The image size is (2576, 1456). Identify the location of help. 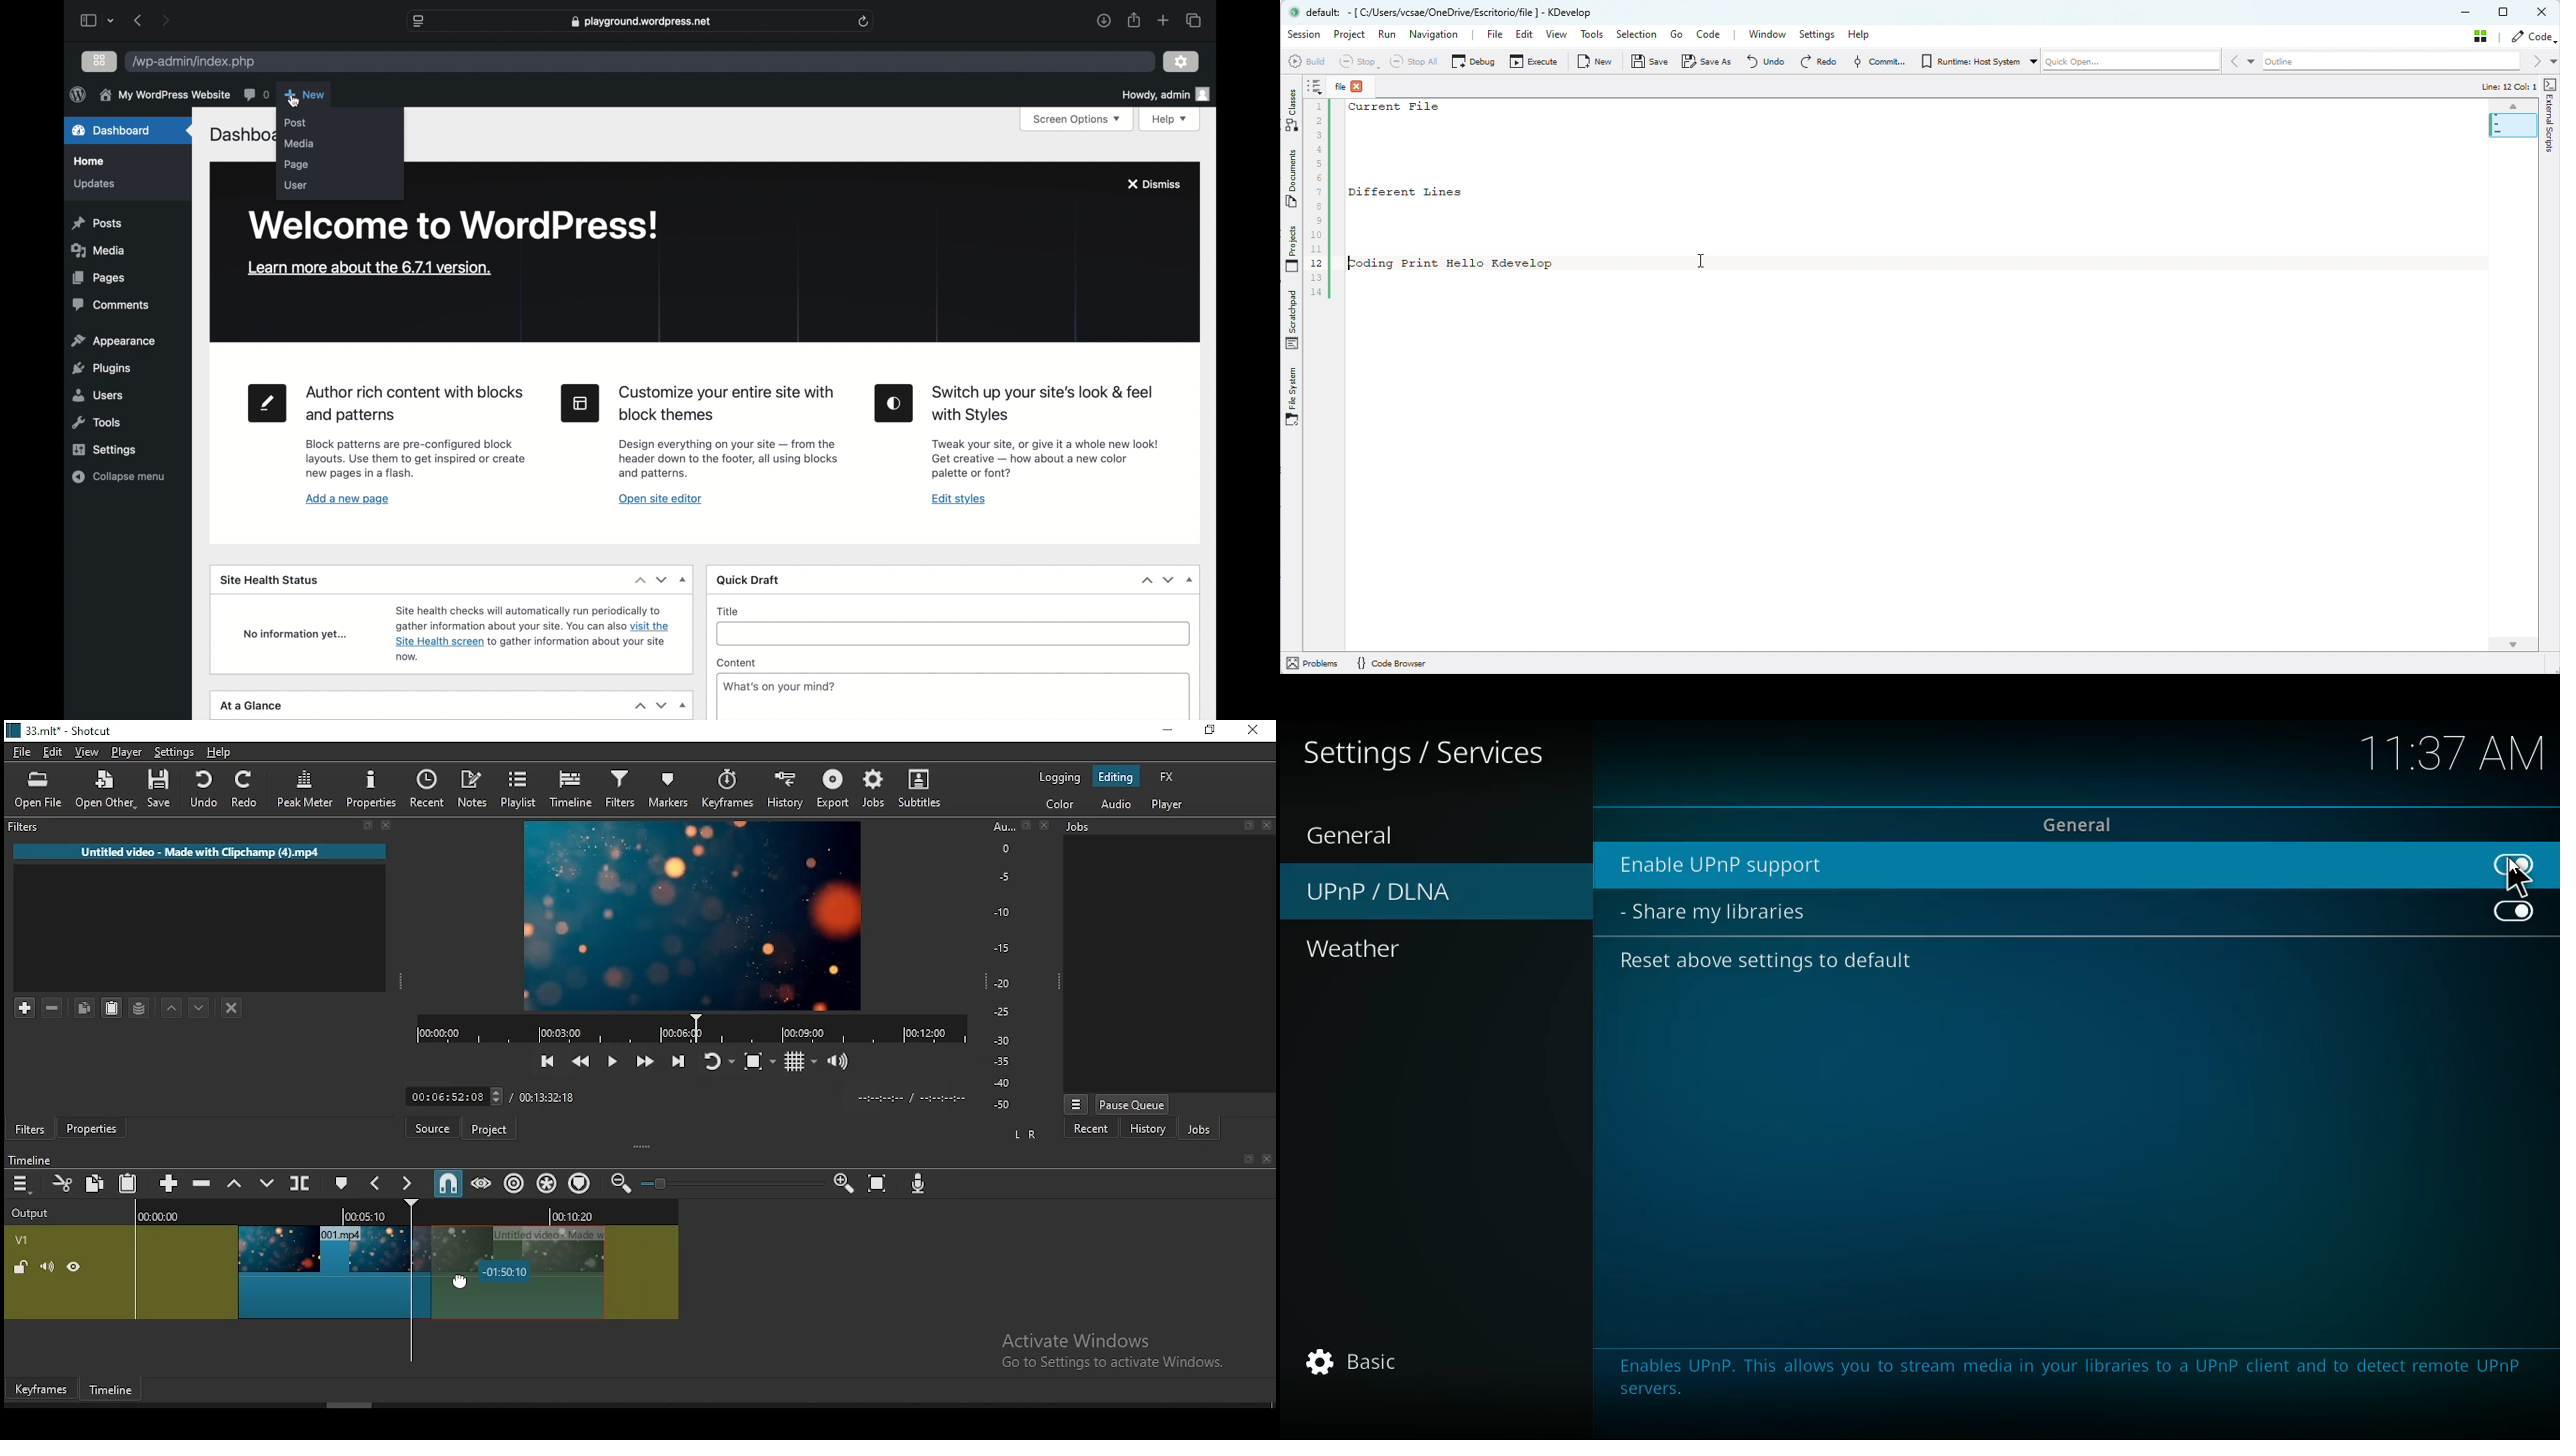
(219, 750).